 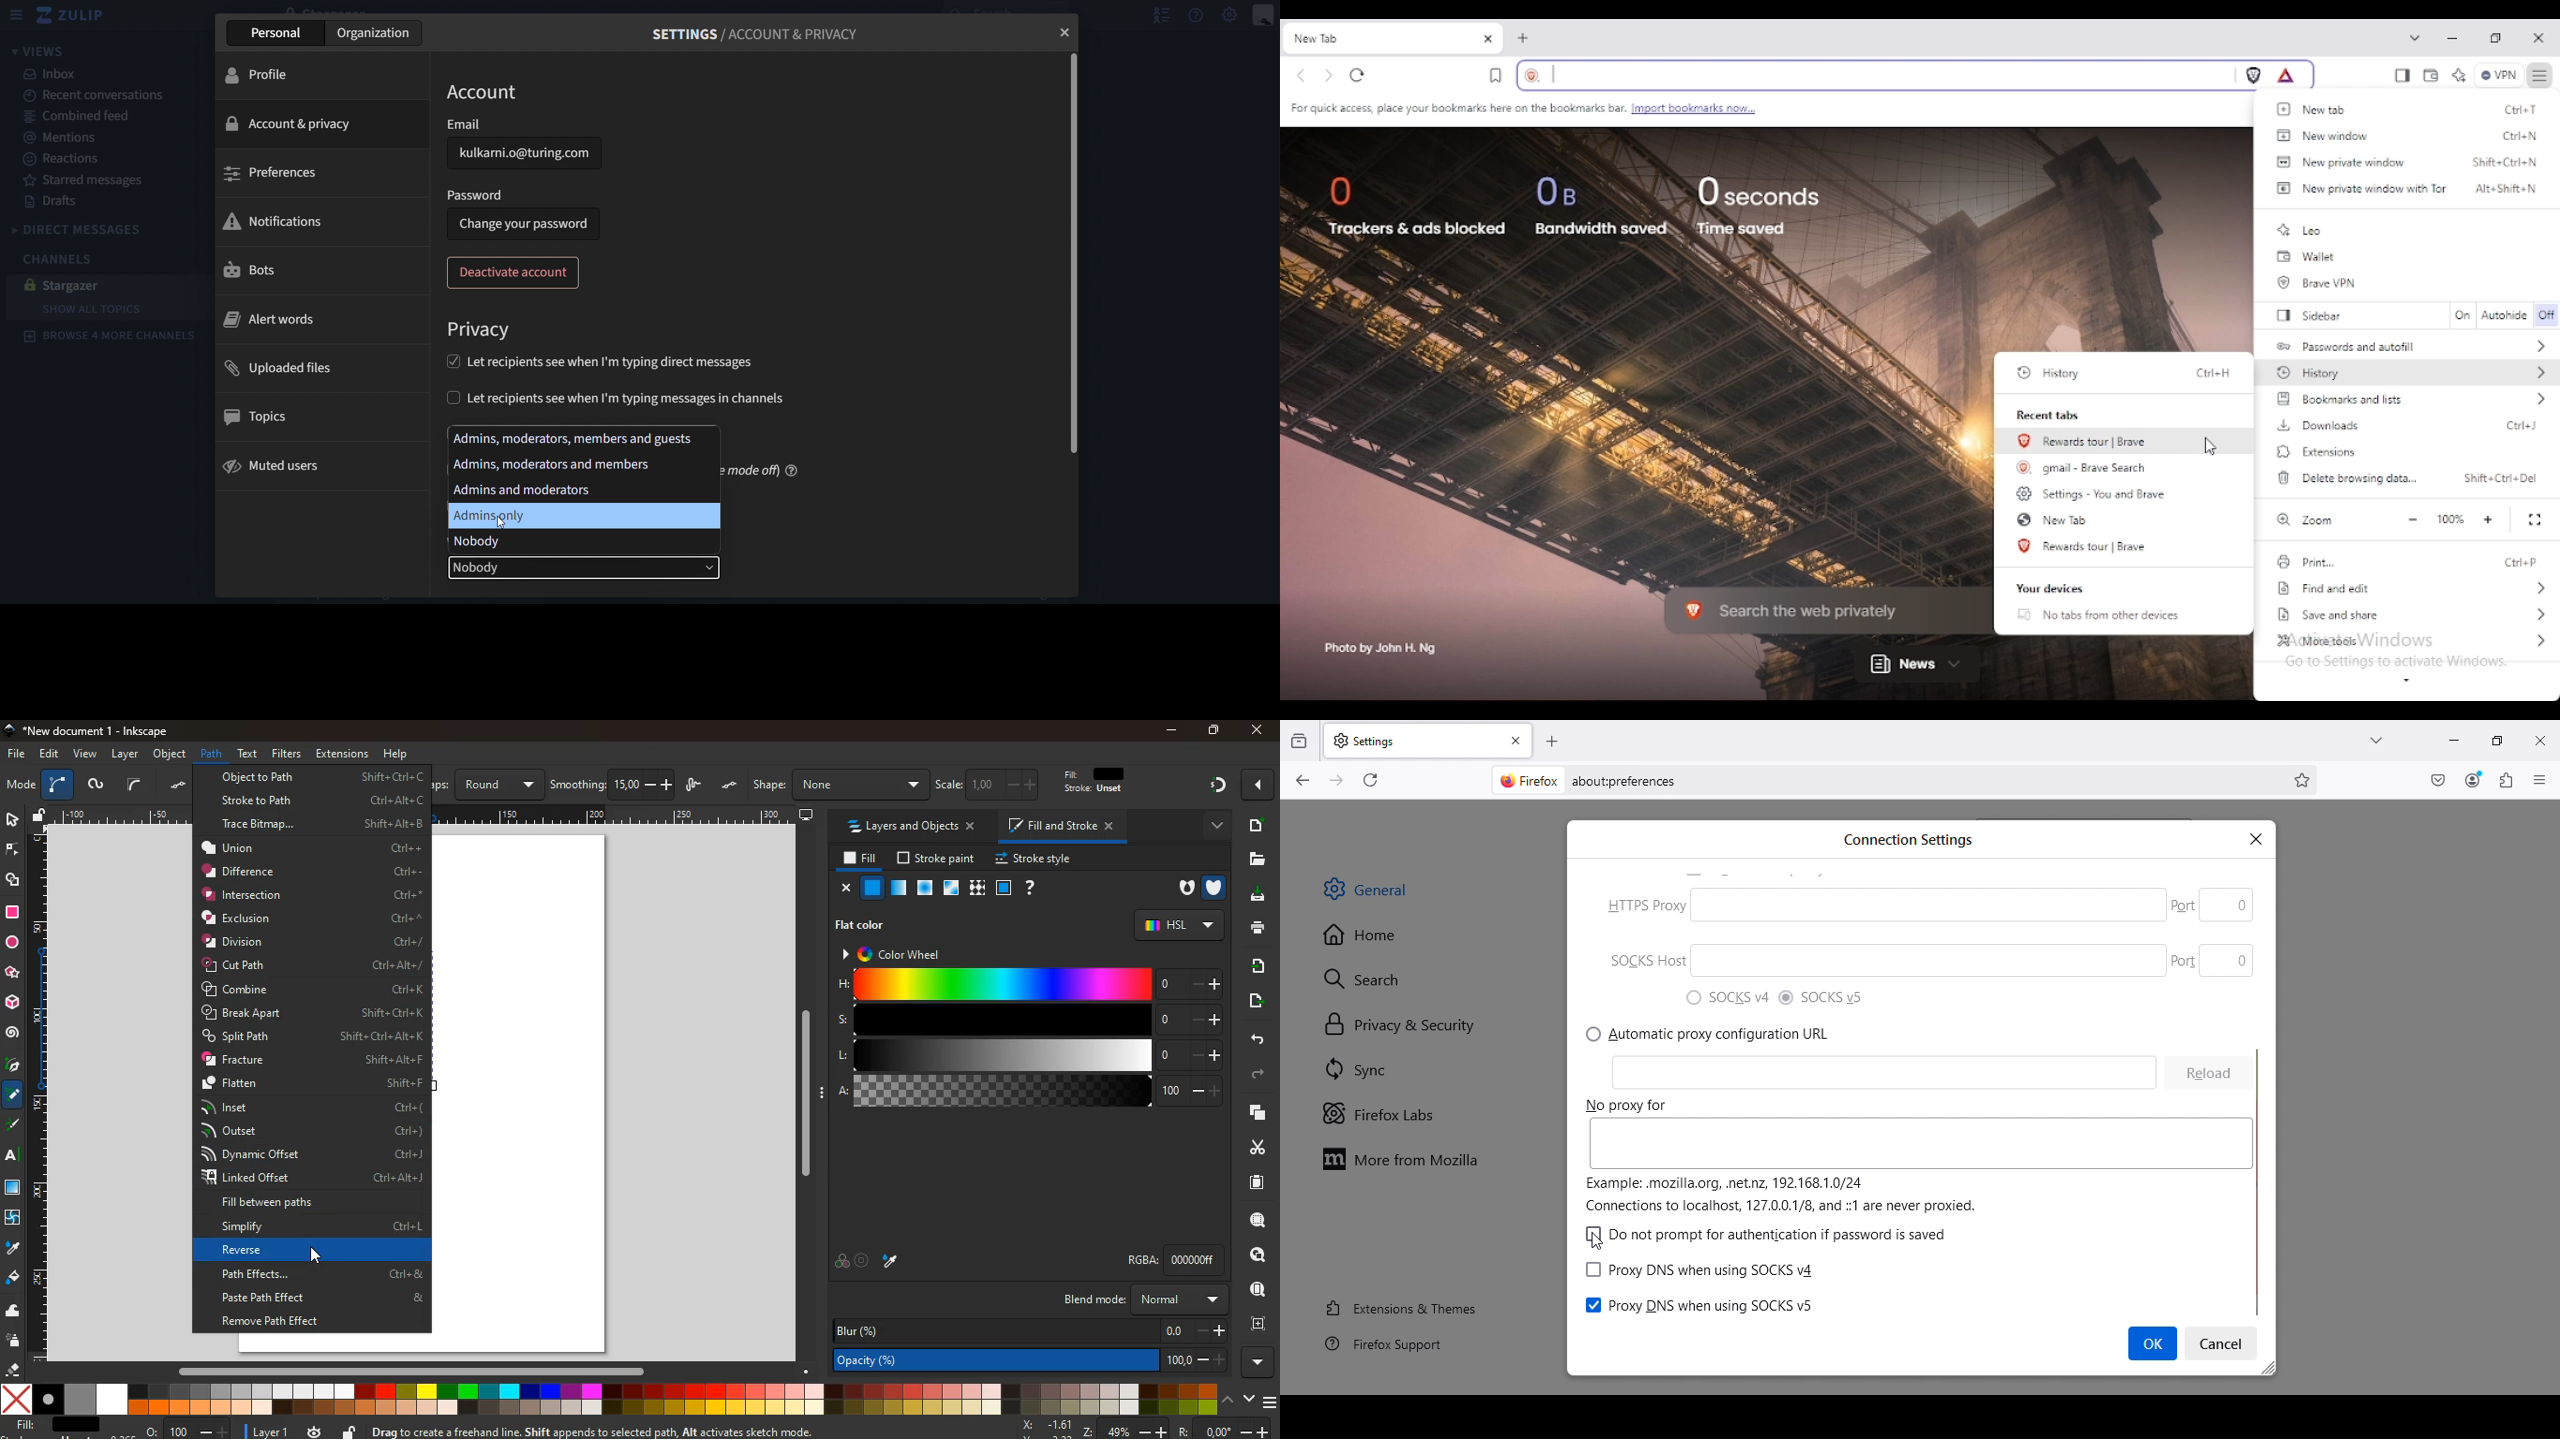 I want to click on flatten, so click(x=314, y=1085).